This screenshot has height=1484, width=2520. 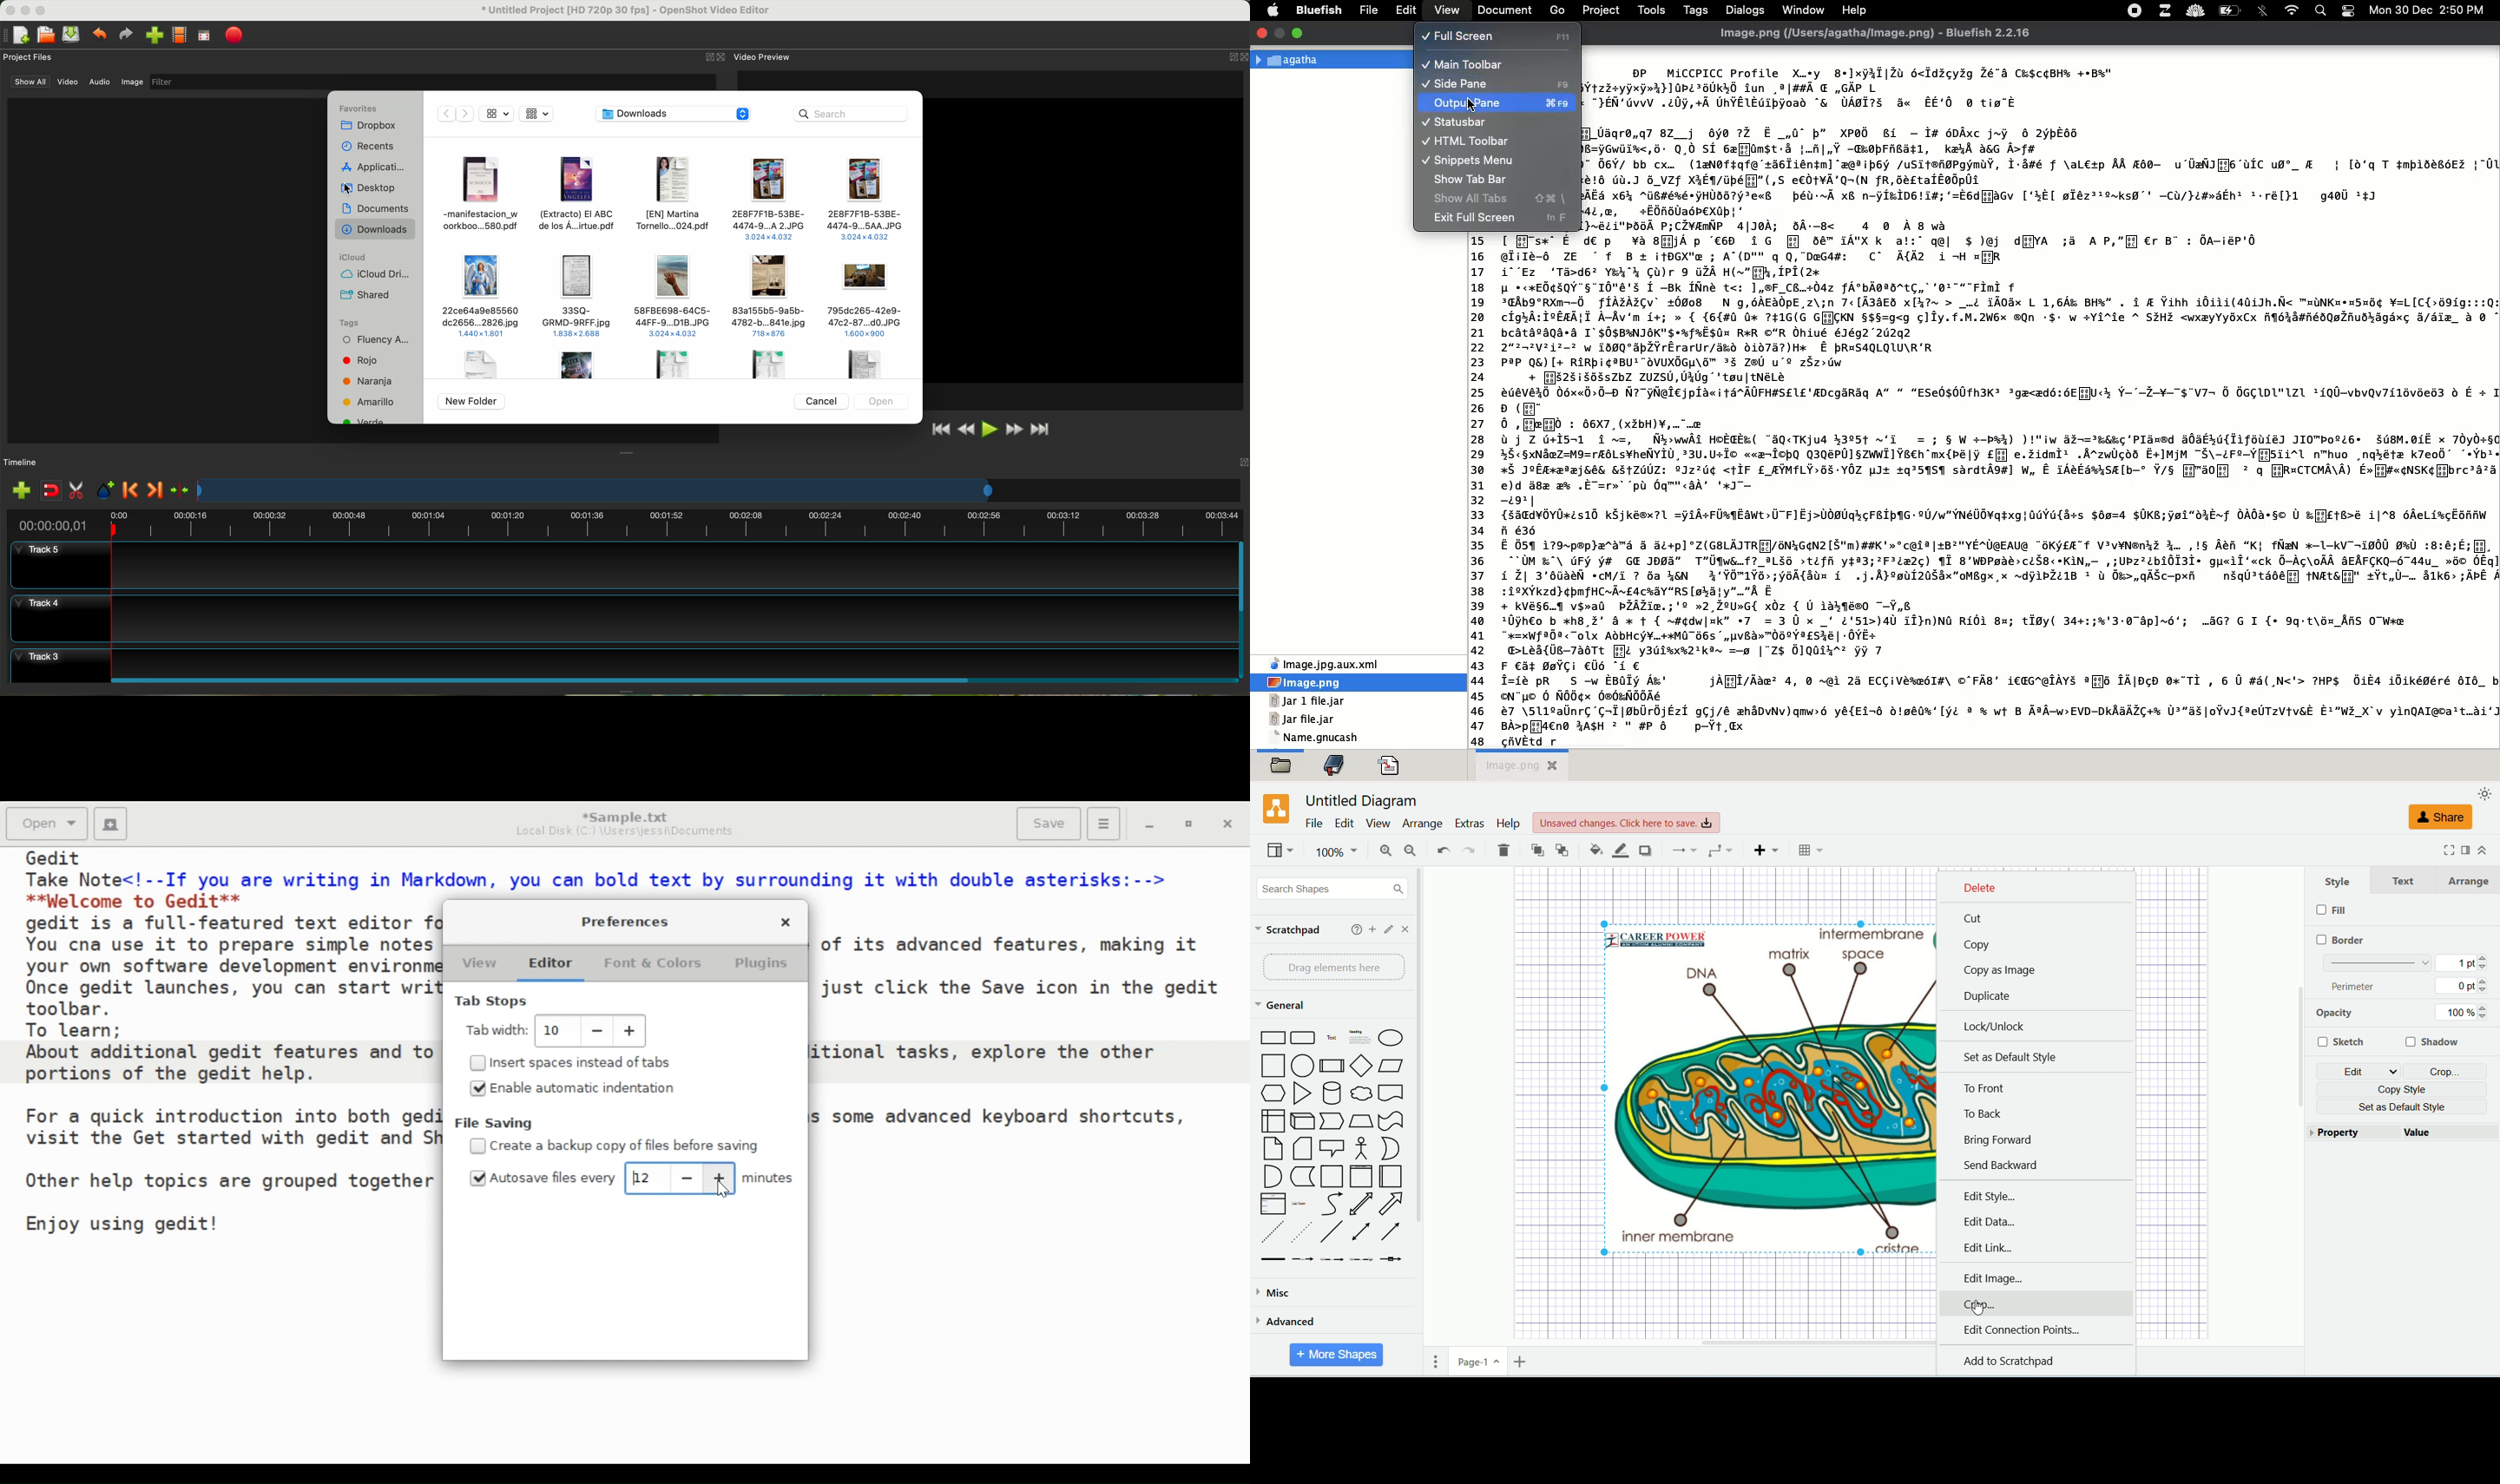 I want to click on add to scratchpad, so click(x=2010, y=1362).